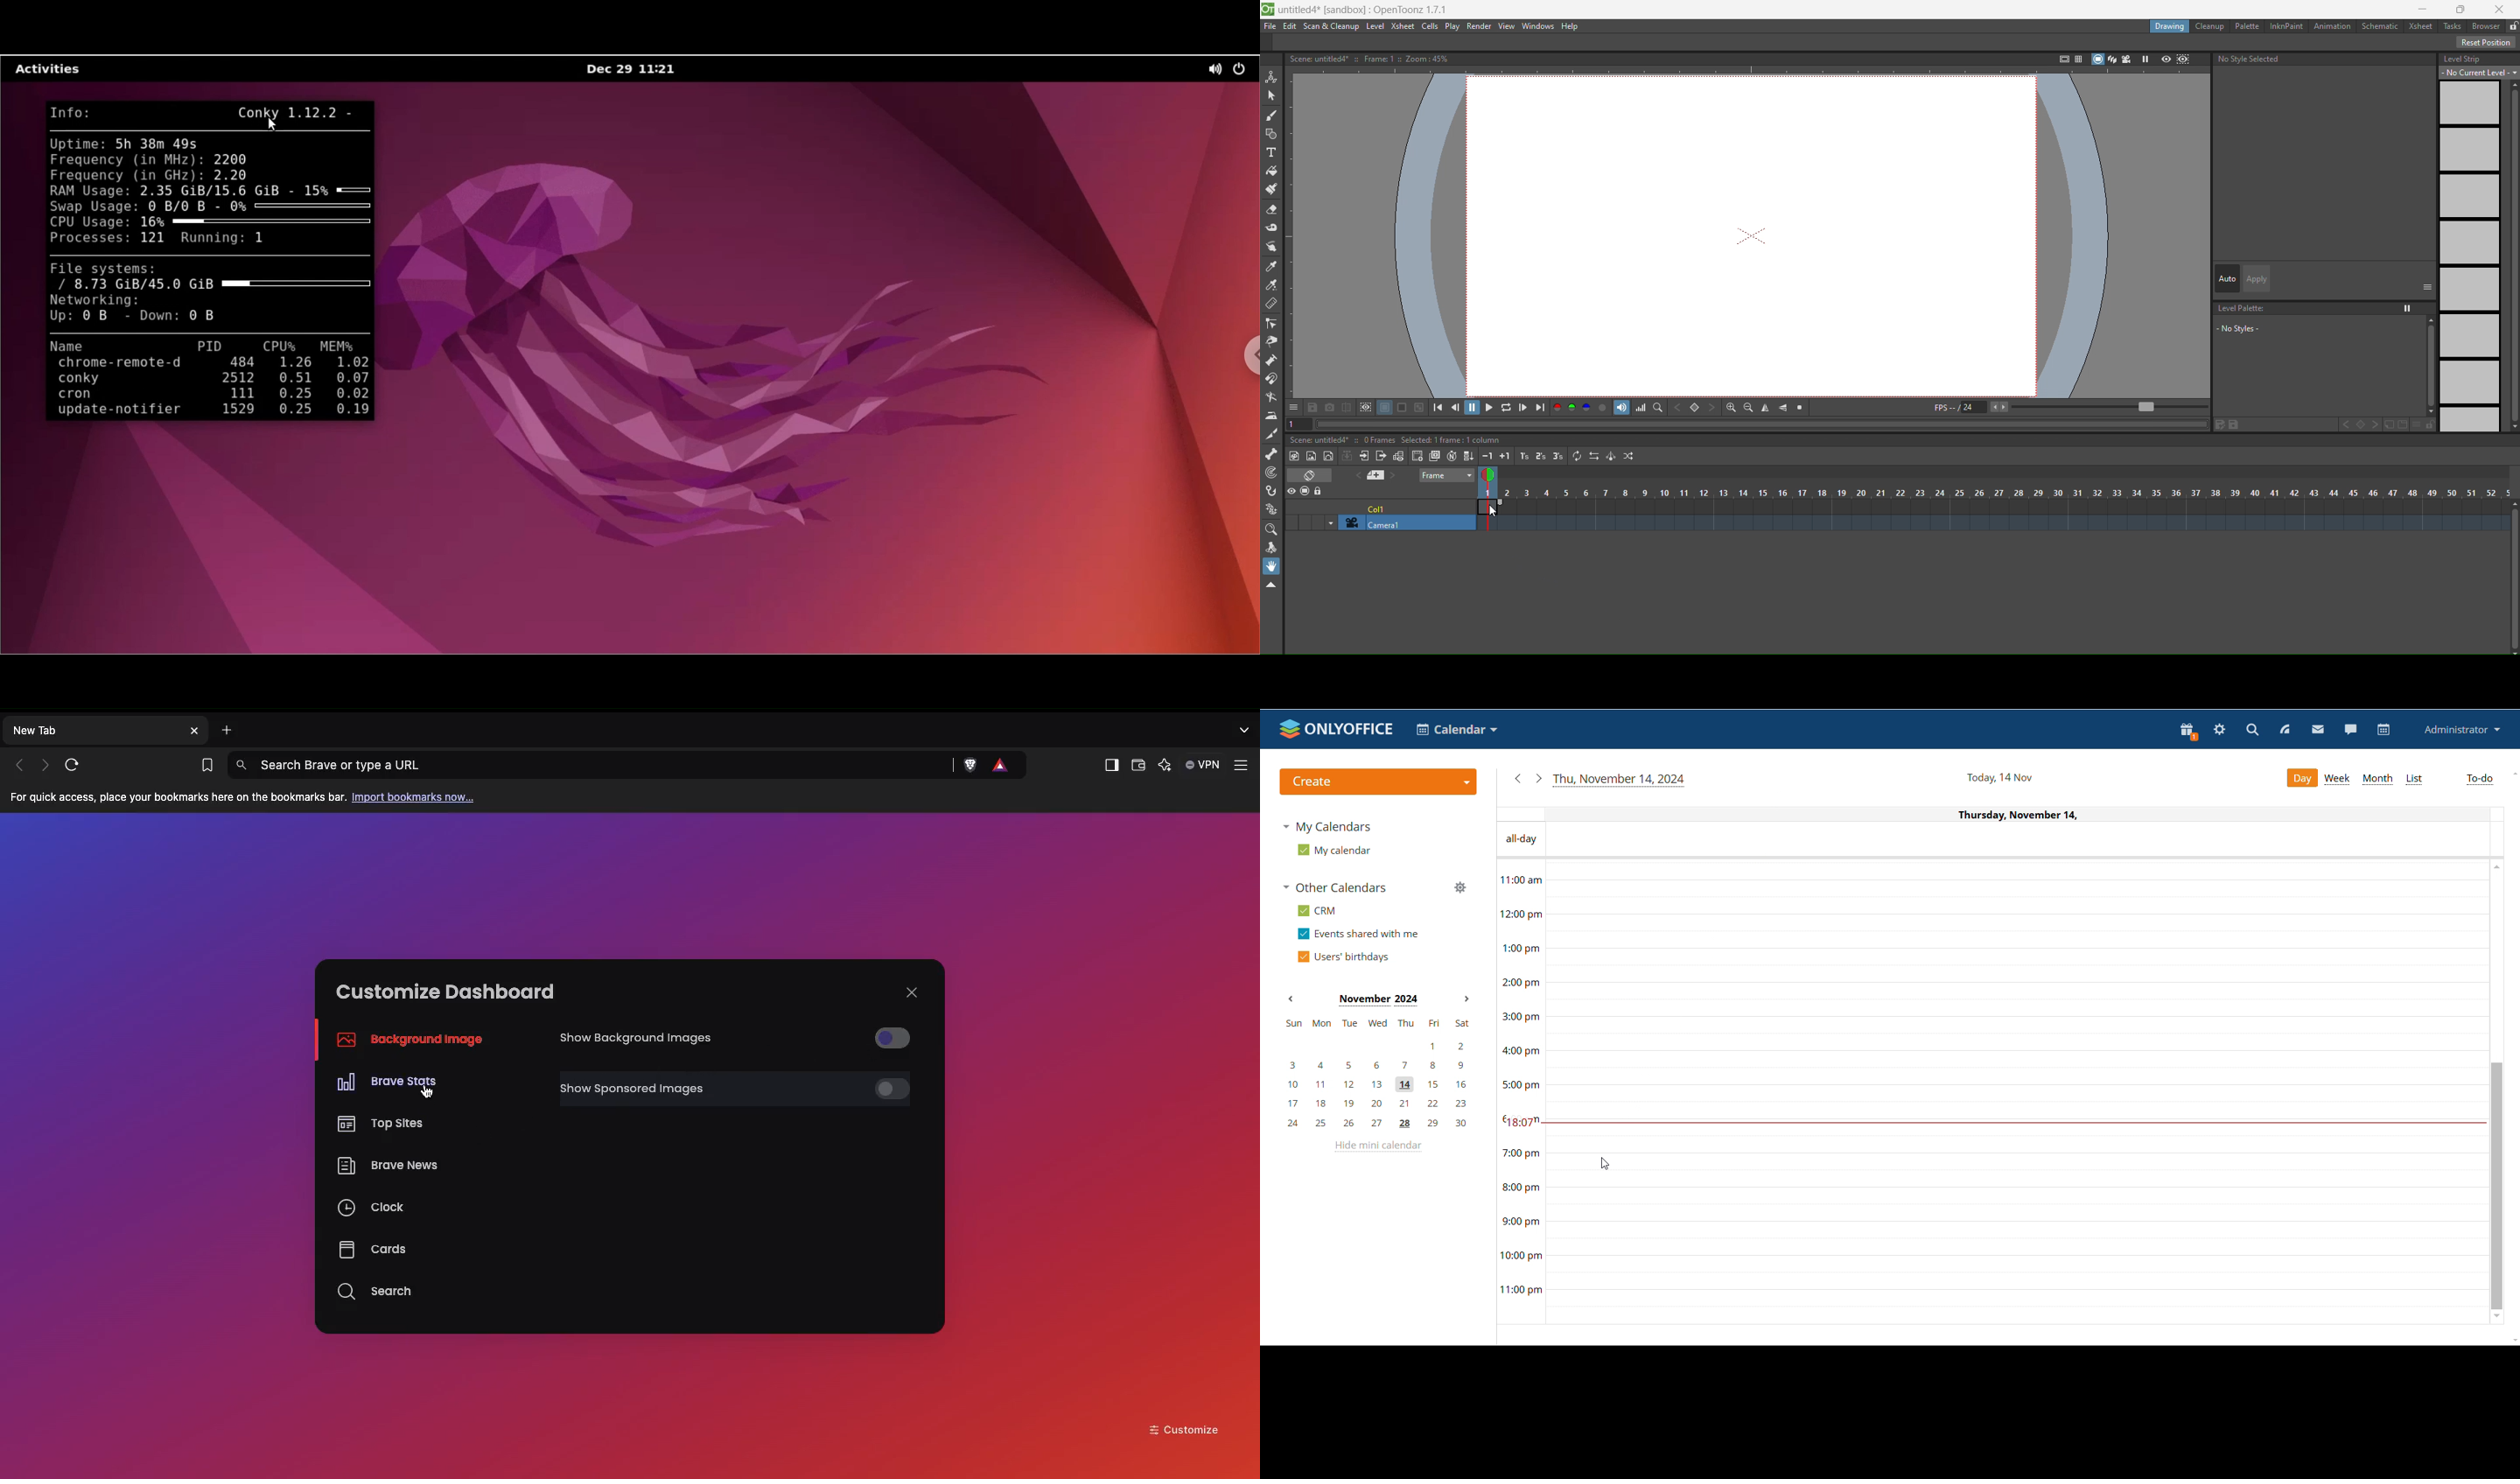  Describe the element at coordinates (1271, 96) in the screenshot. I see `selection tool ` at that location.